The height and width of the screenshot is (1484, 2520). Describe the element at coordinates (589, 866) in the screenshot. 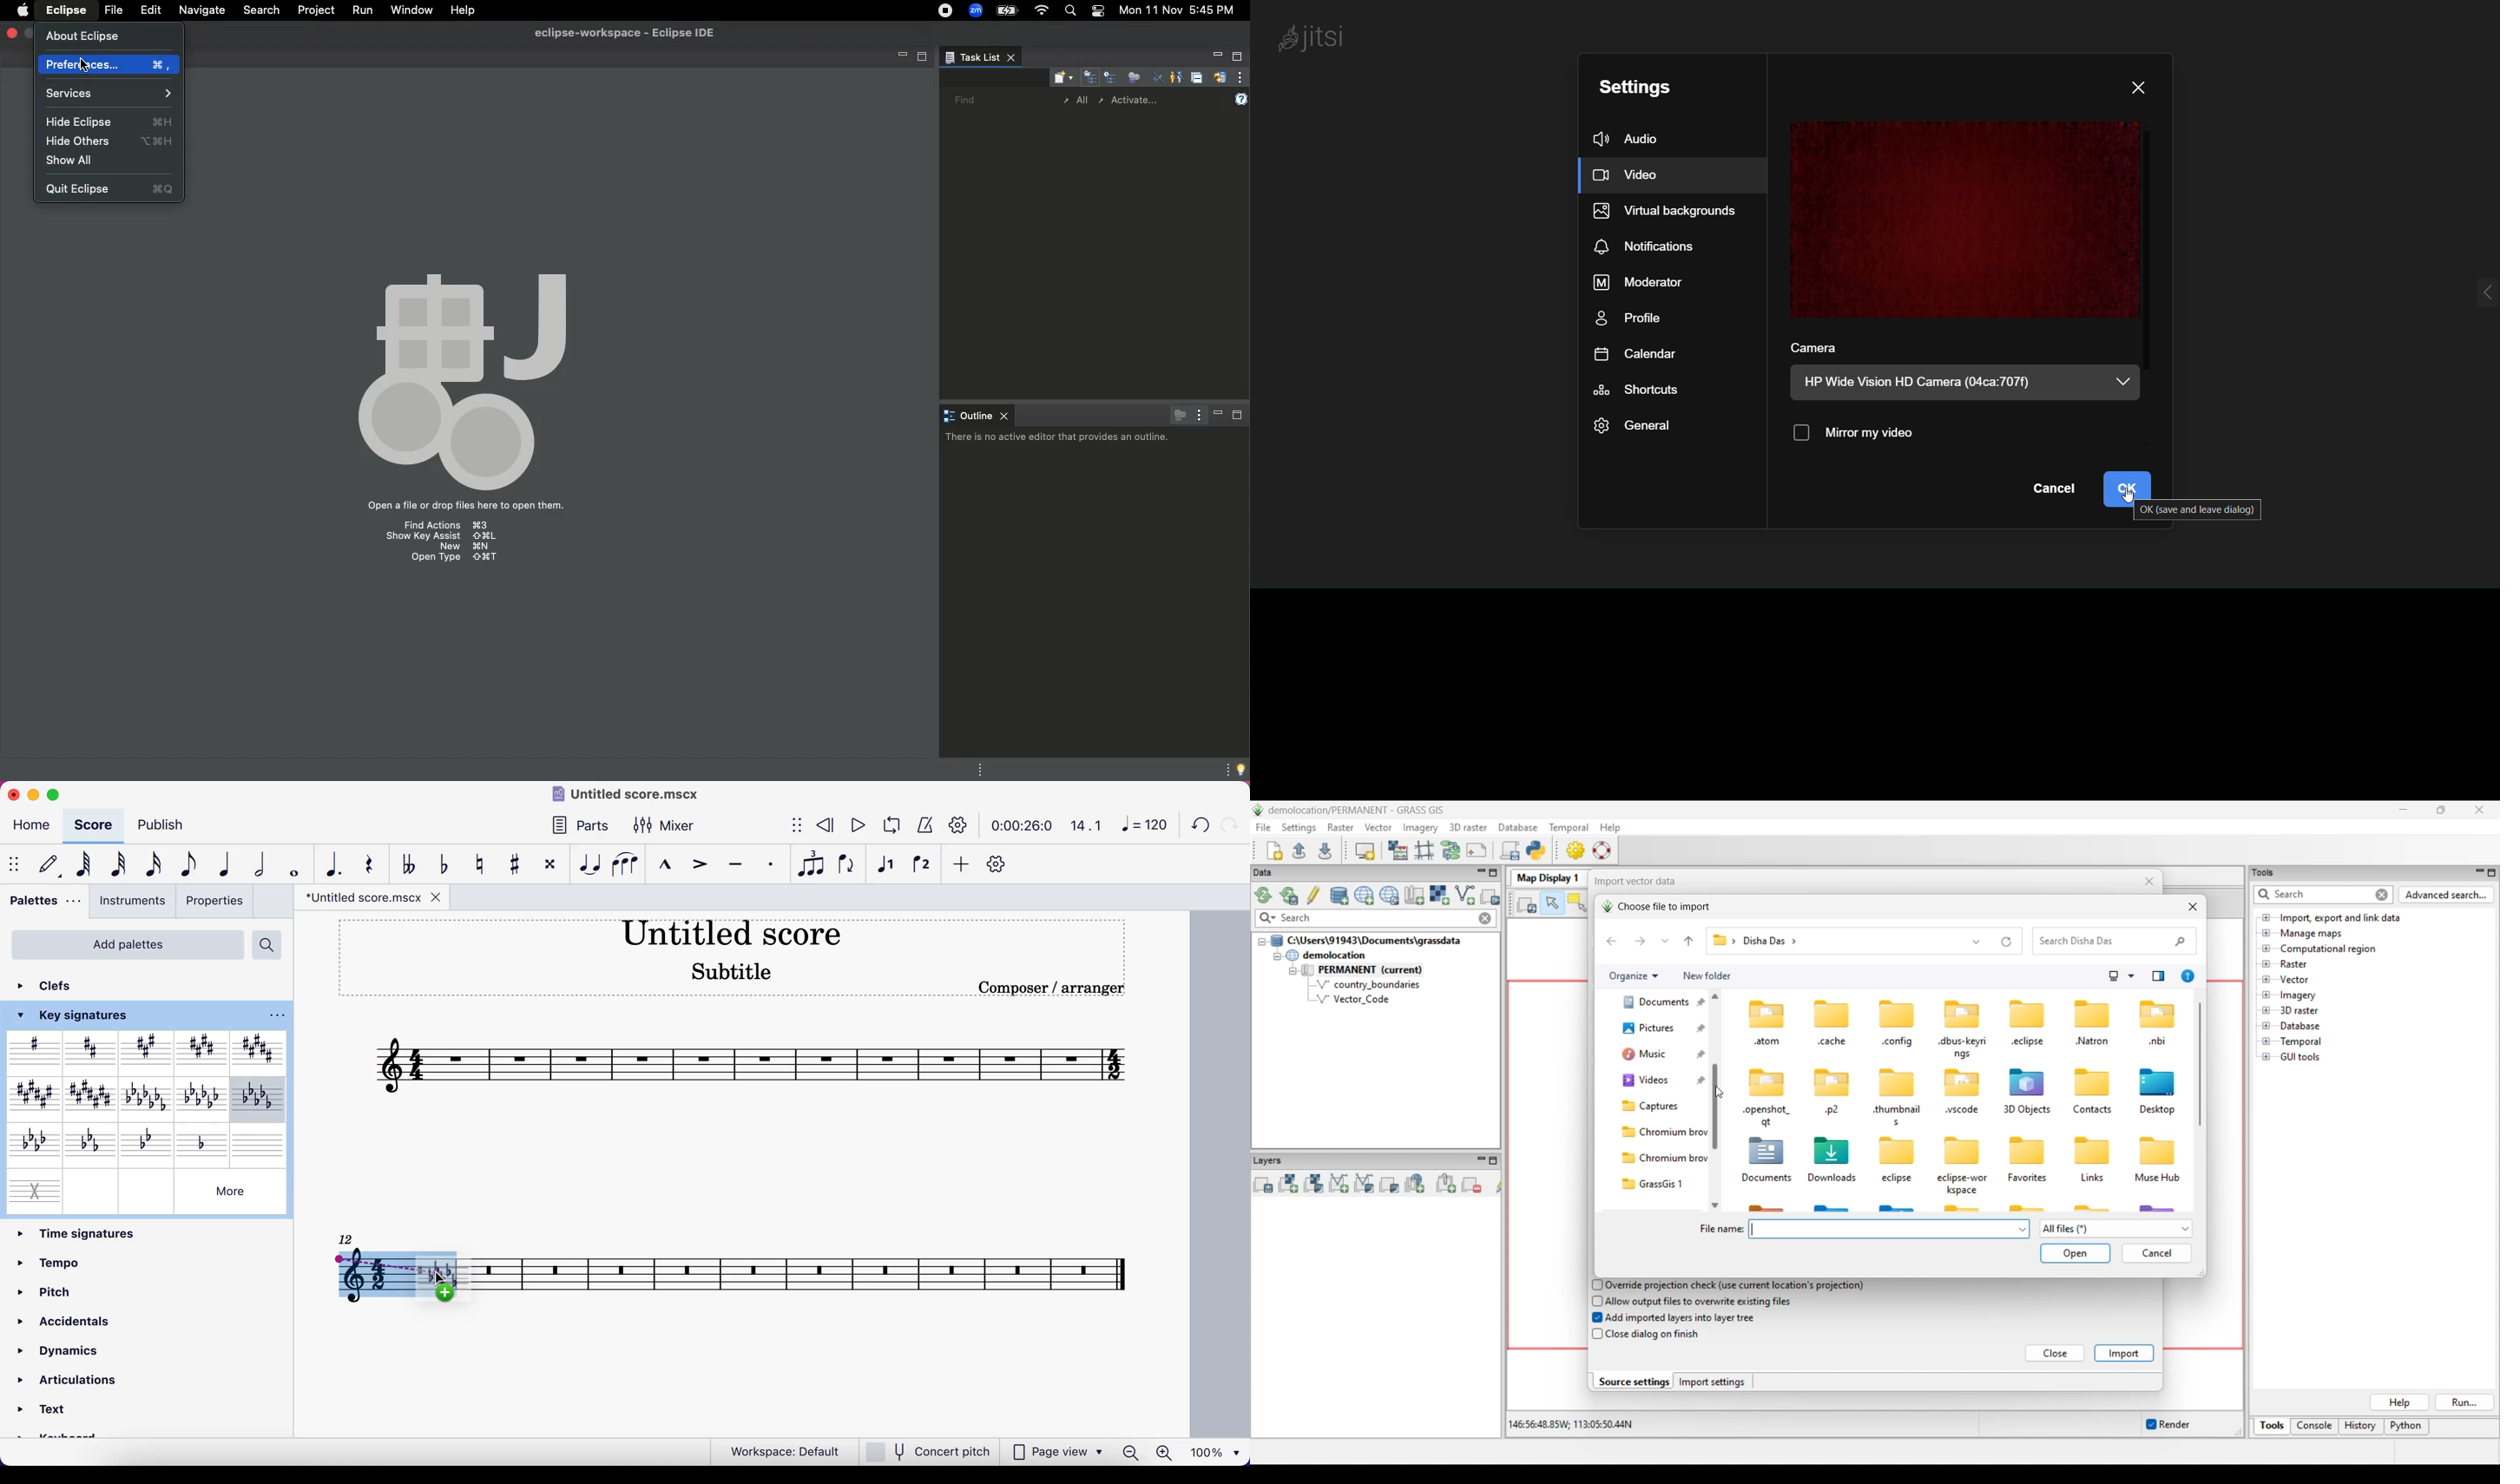

I see `tie` at that location.